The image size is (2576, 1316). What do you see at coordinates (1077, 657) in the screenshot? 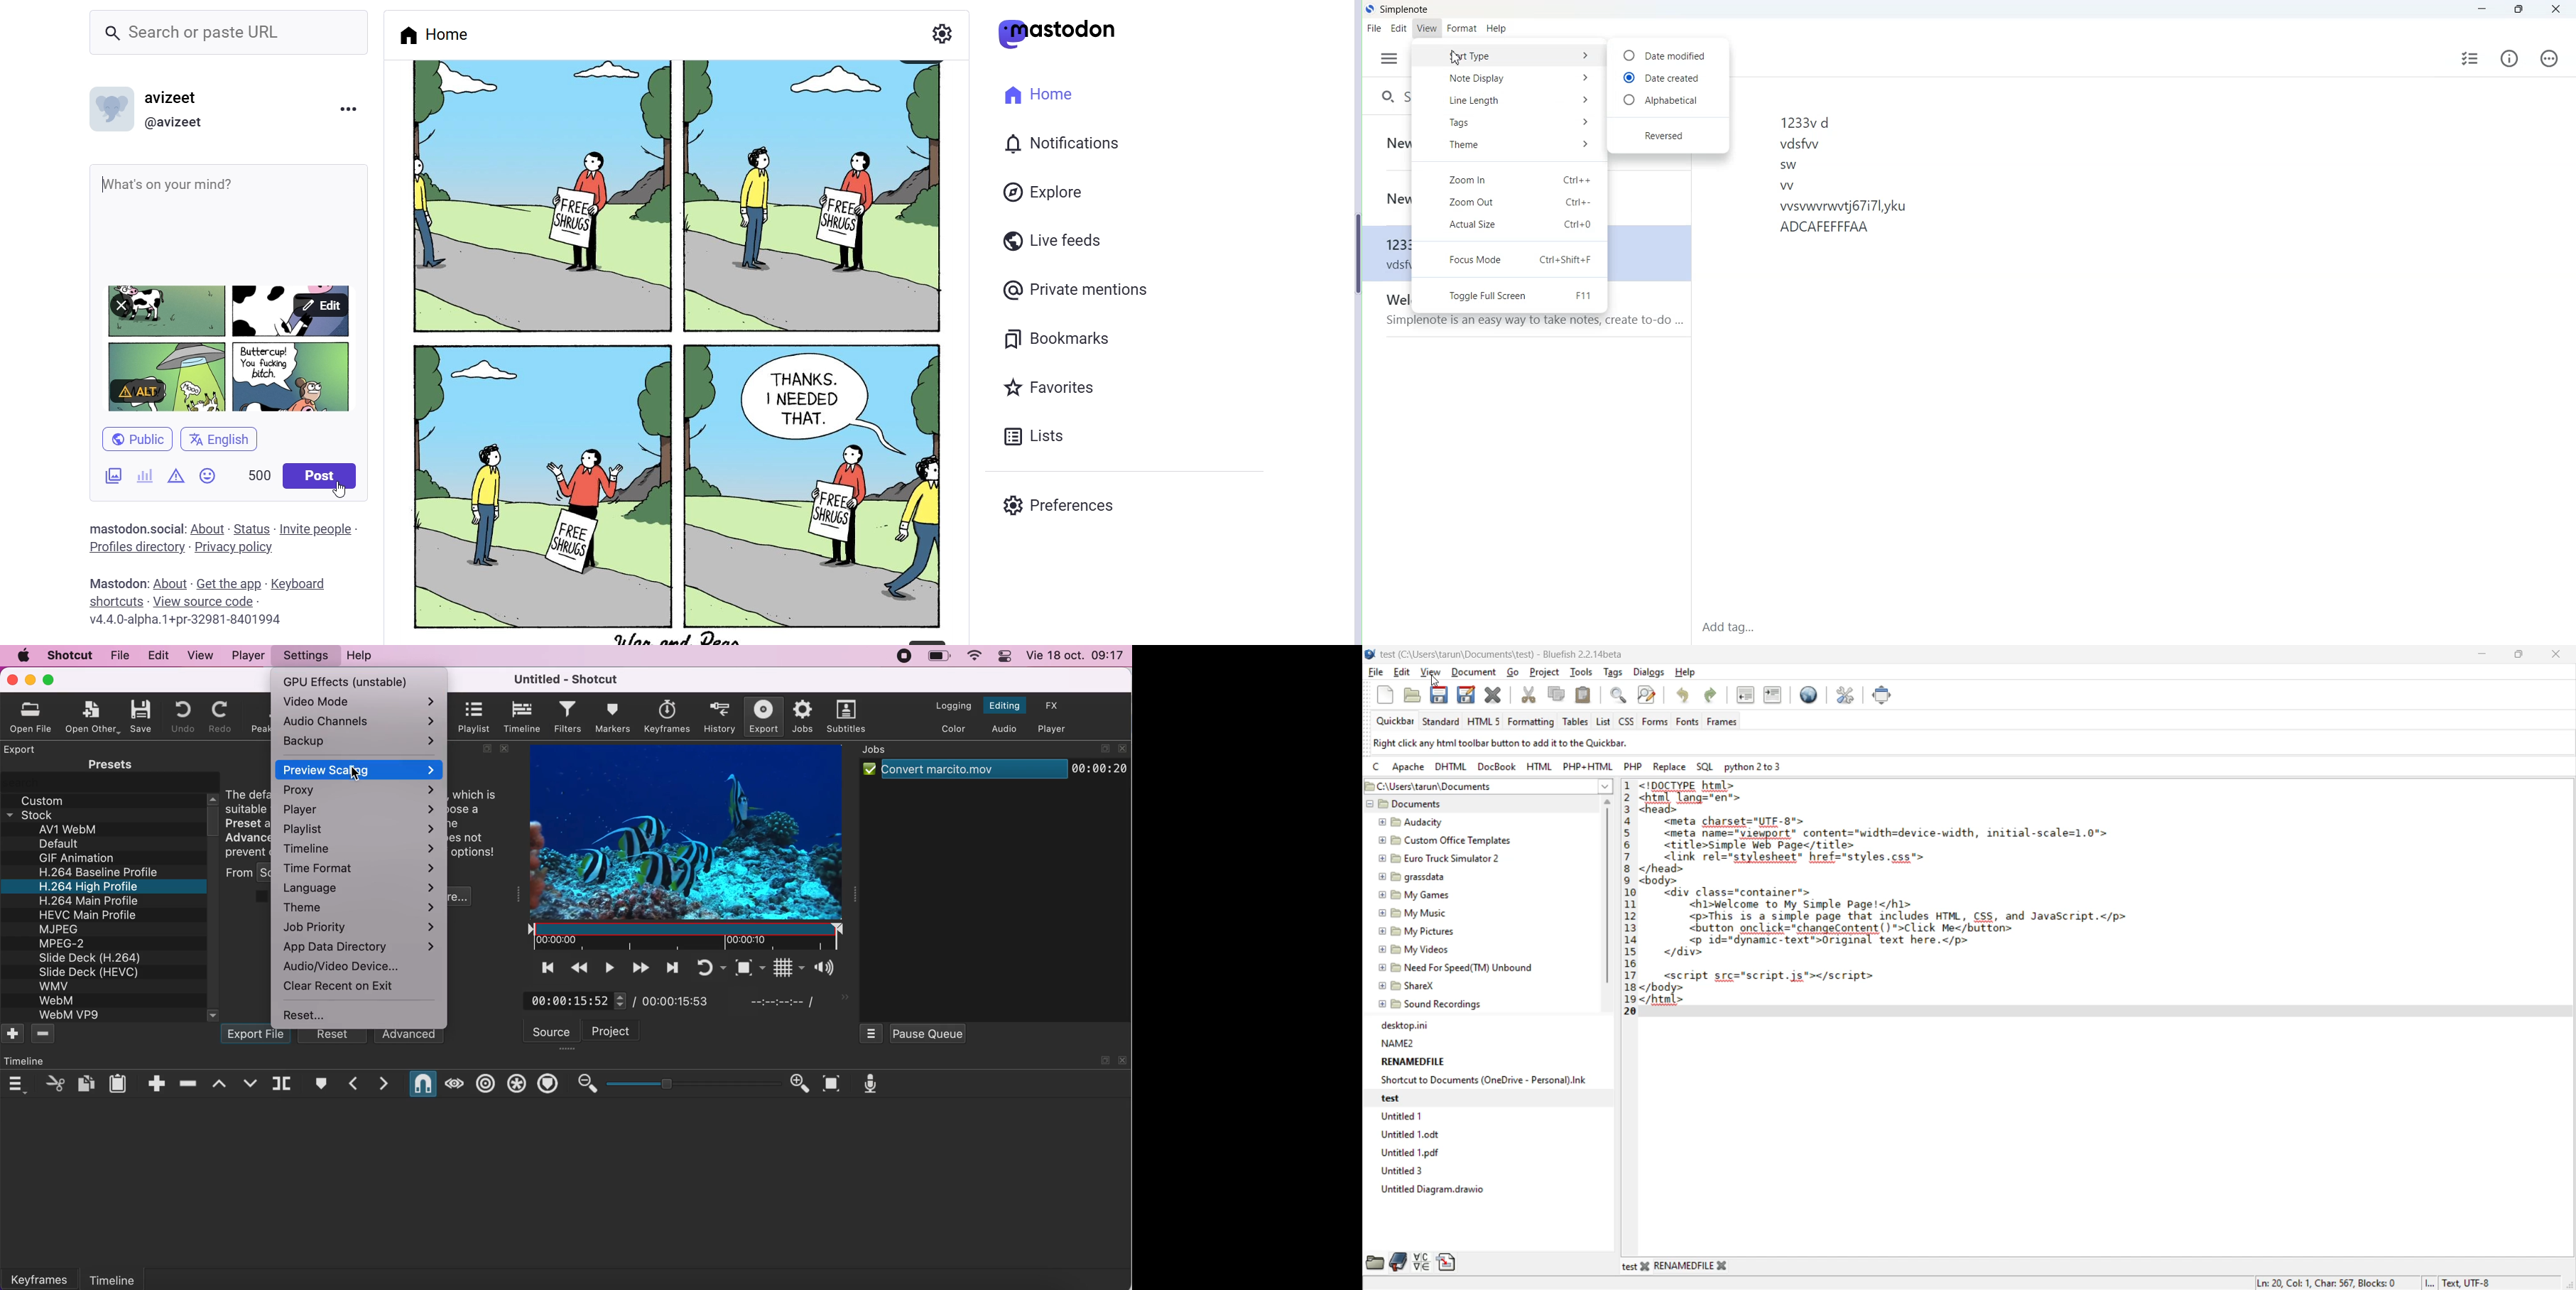
I see `time and date` at bounding box center [1077, 657].